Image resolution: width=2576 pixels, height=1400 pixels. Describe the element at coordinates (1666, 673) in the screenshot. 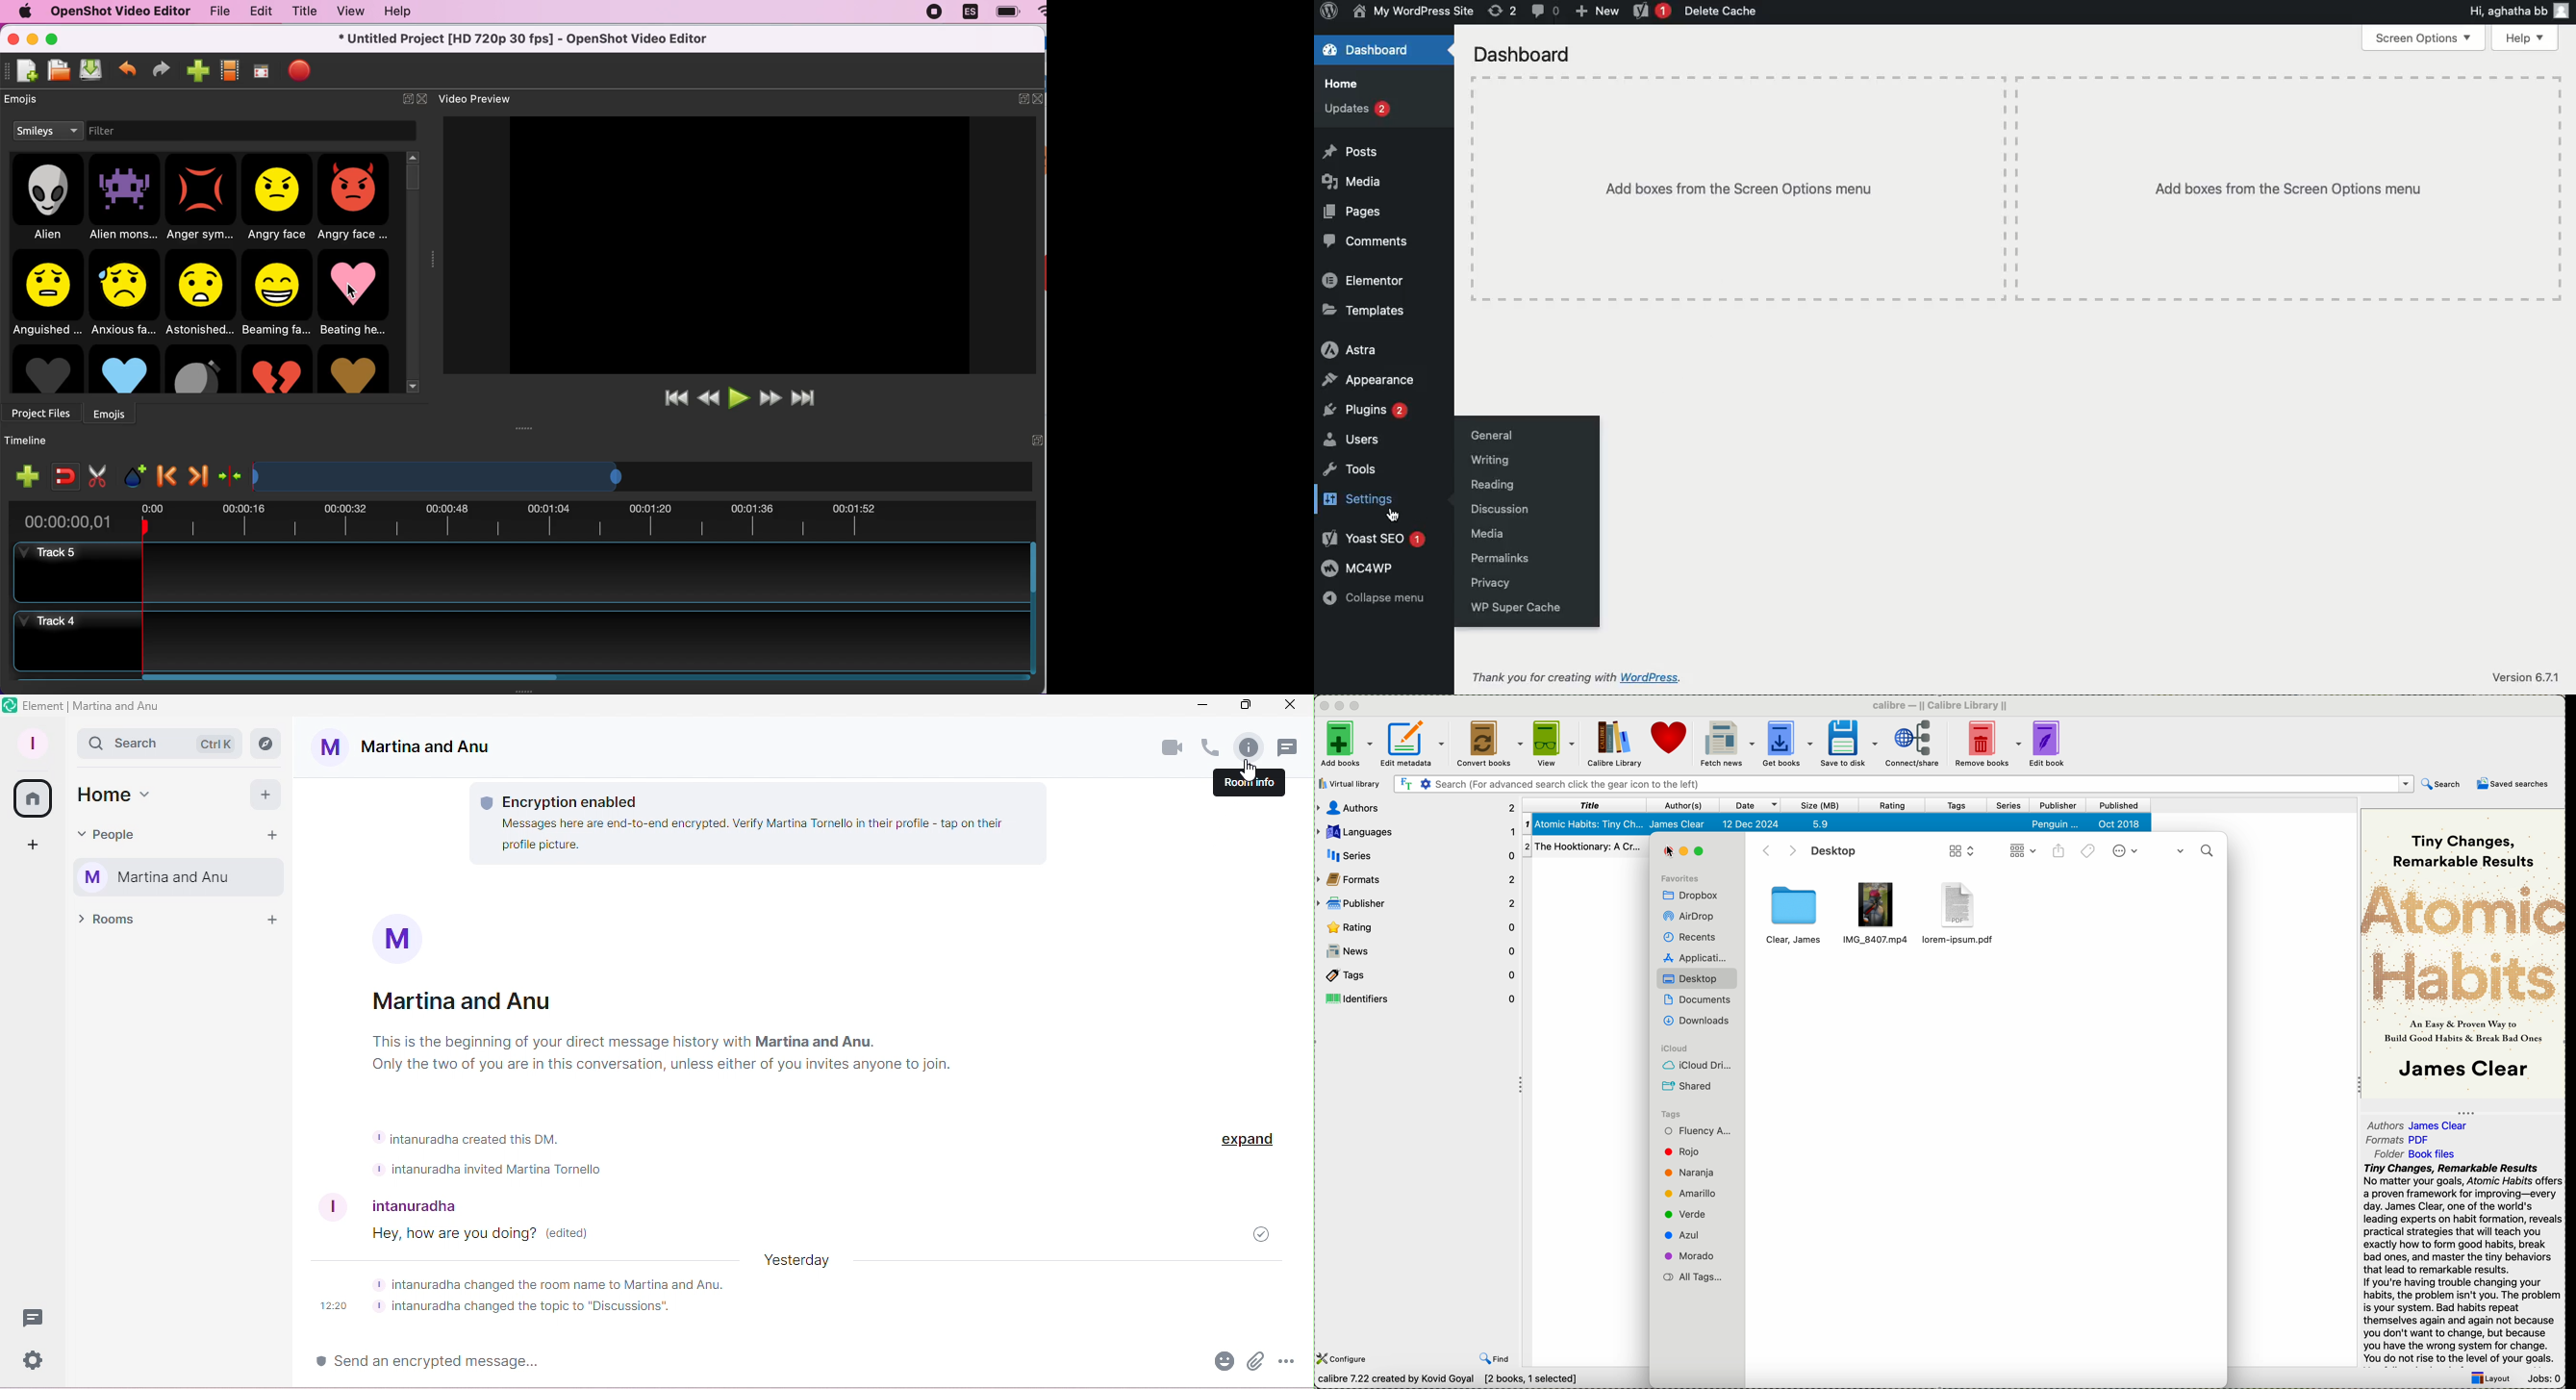

I see `Wordpress` at that location.